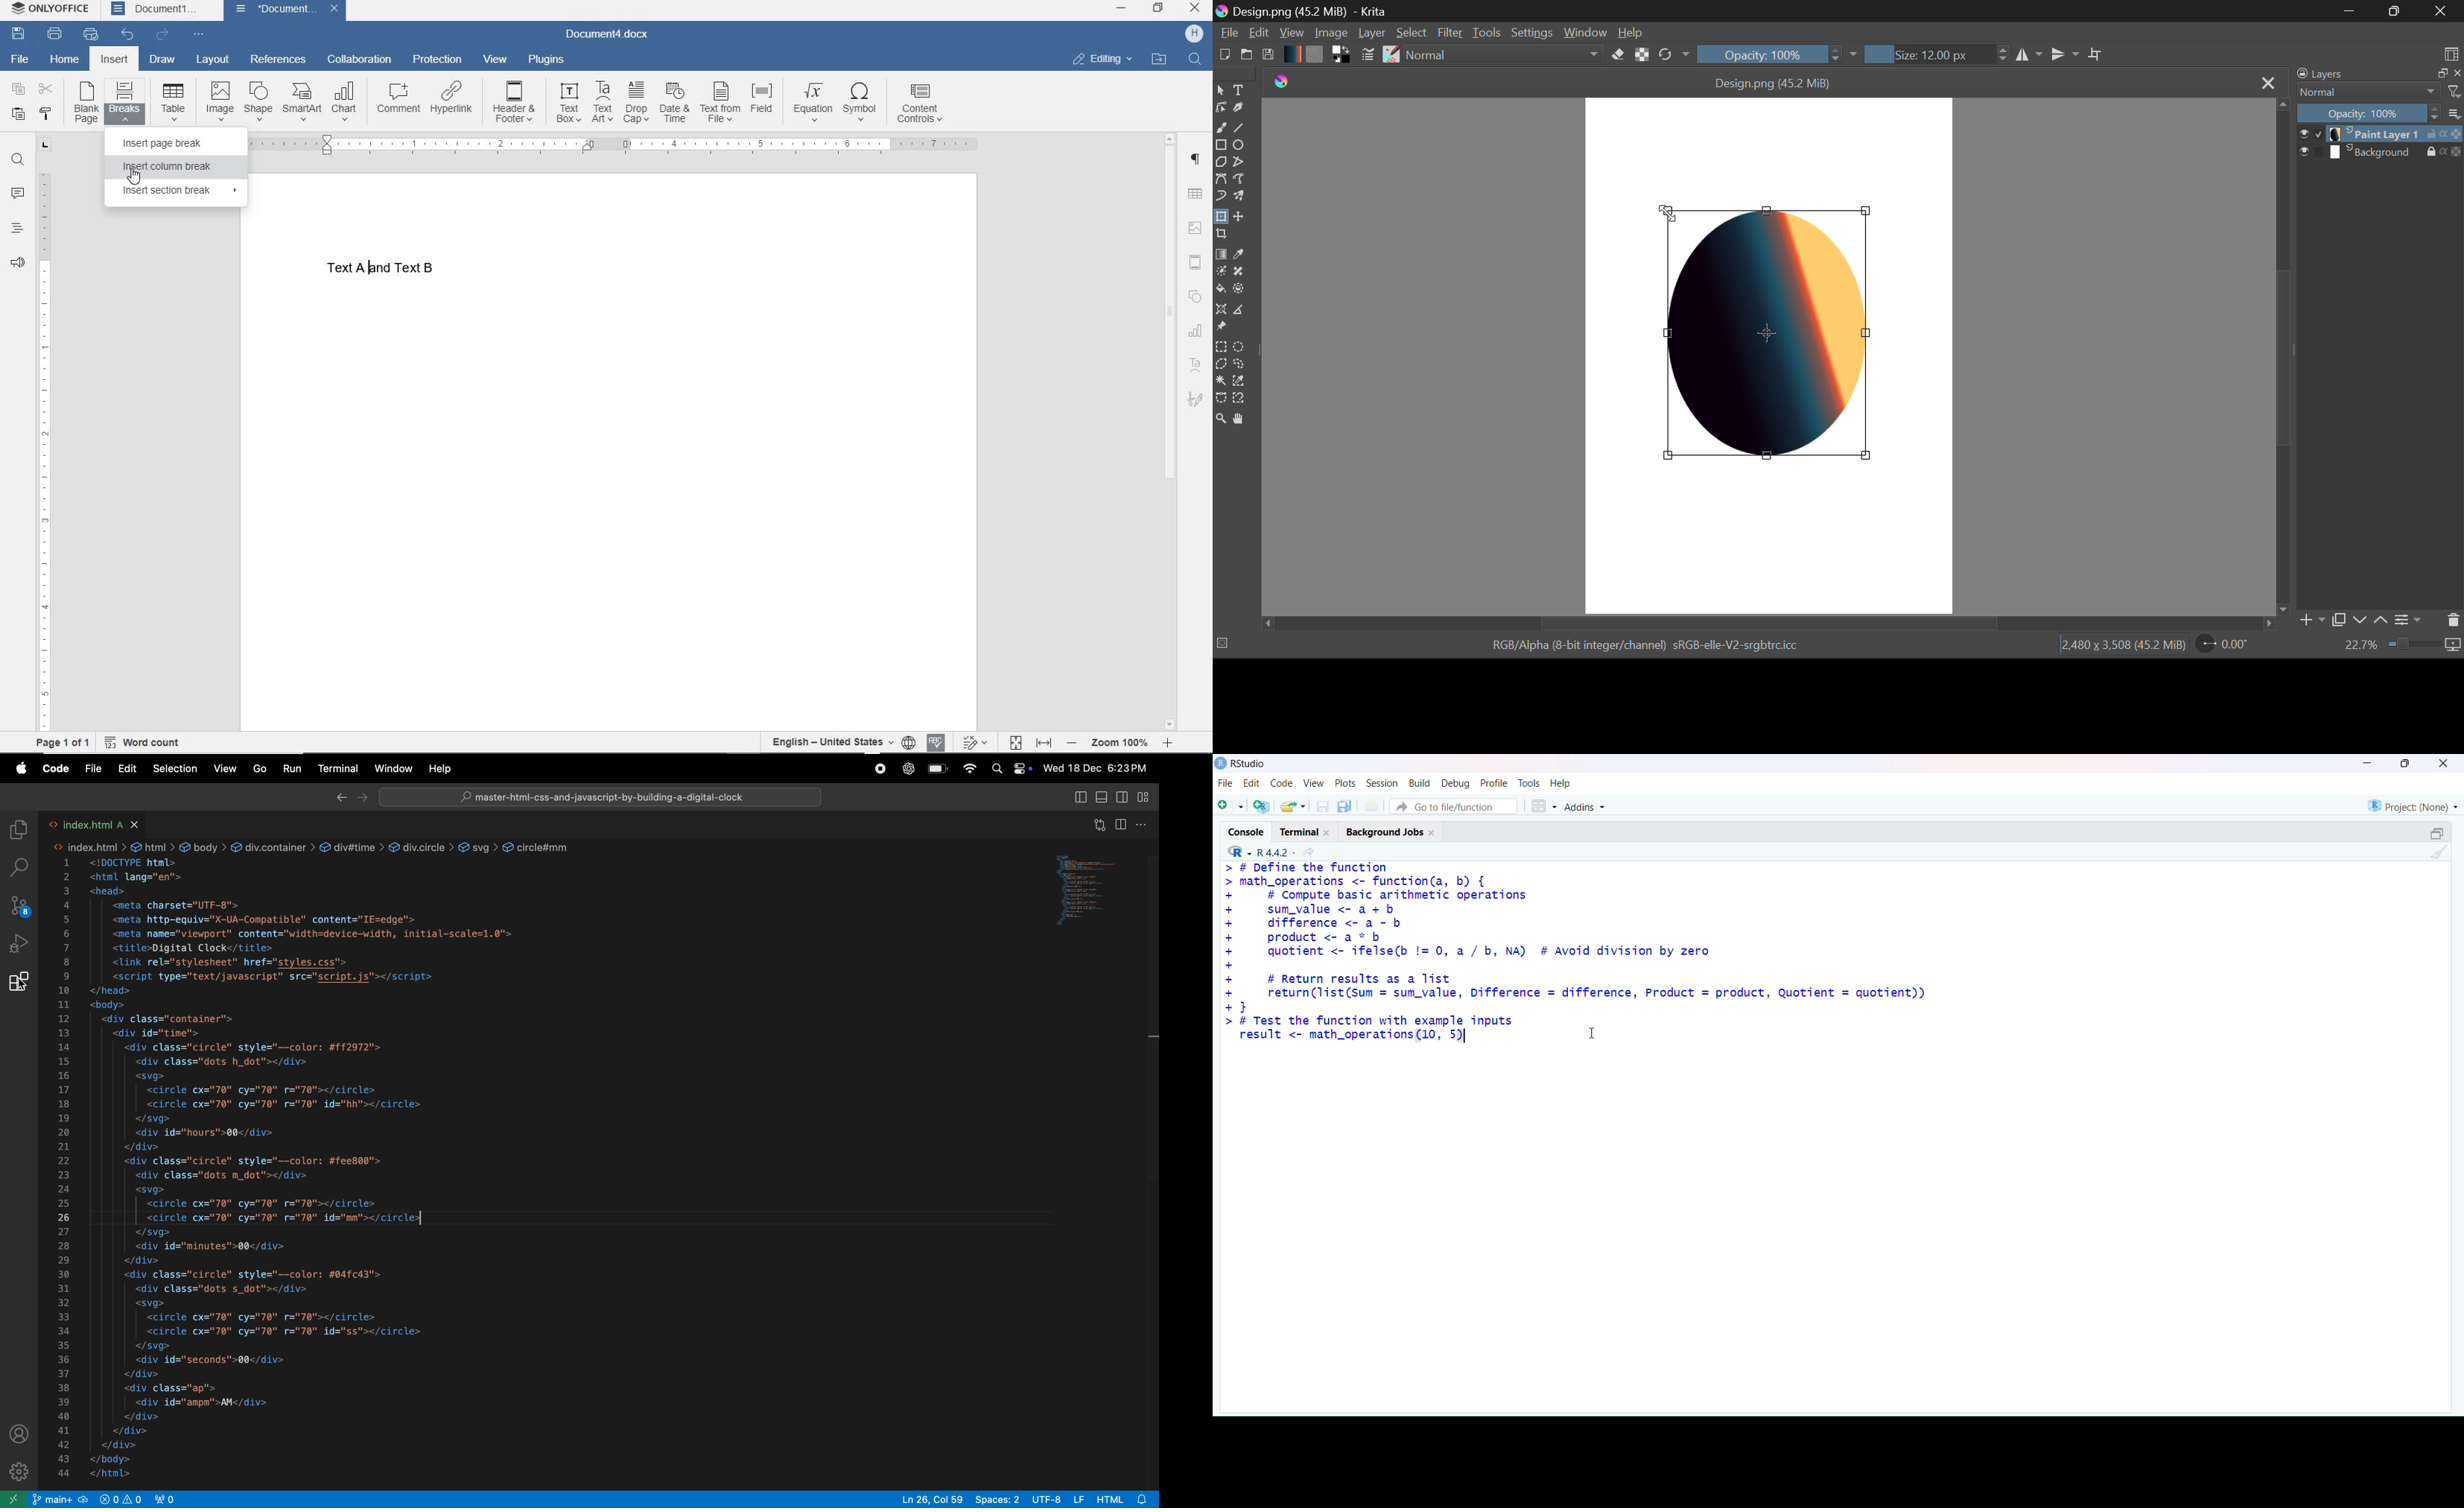 The height and width of the screenshot is (1512, 2464). Describe the element at coordinates (676, 105) in the screenshot. I see `DATE & TIME` at that location.